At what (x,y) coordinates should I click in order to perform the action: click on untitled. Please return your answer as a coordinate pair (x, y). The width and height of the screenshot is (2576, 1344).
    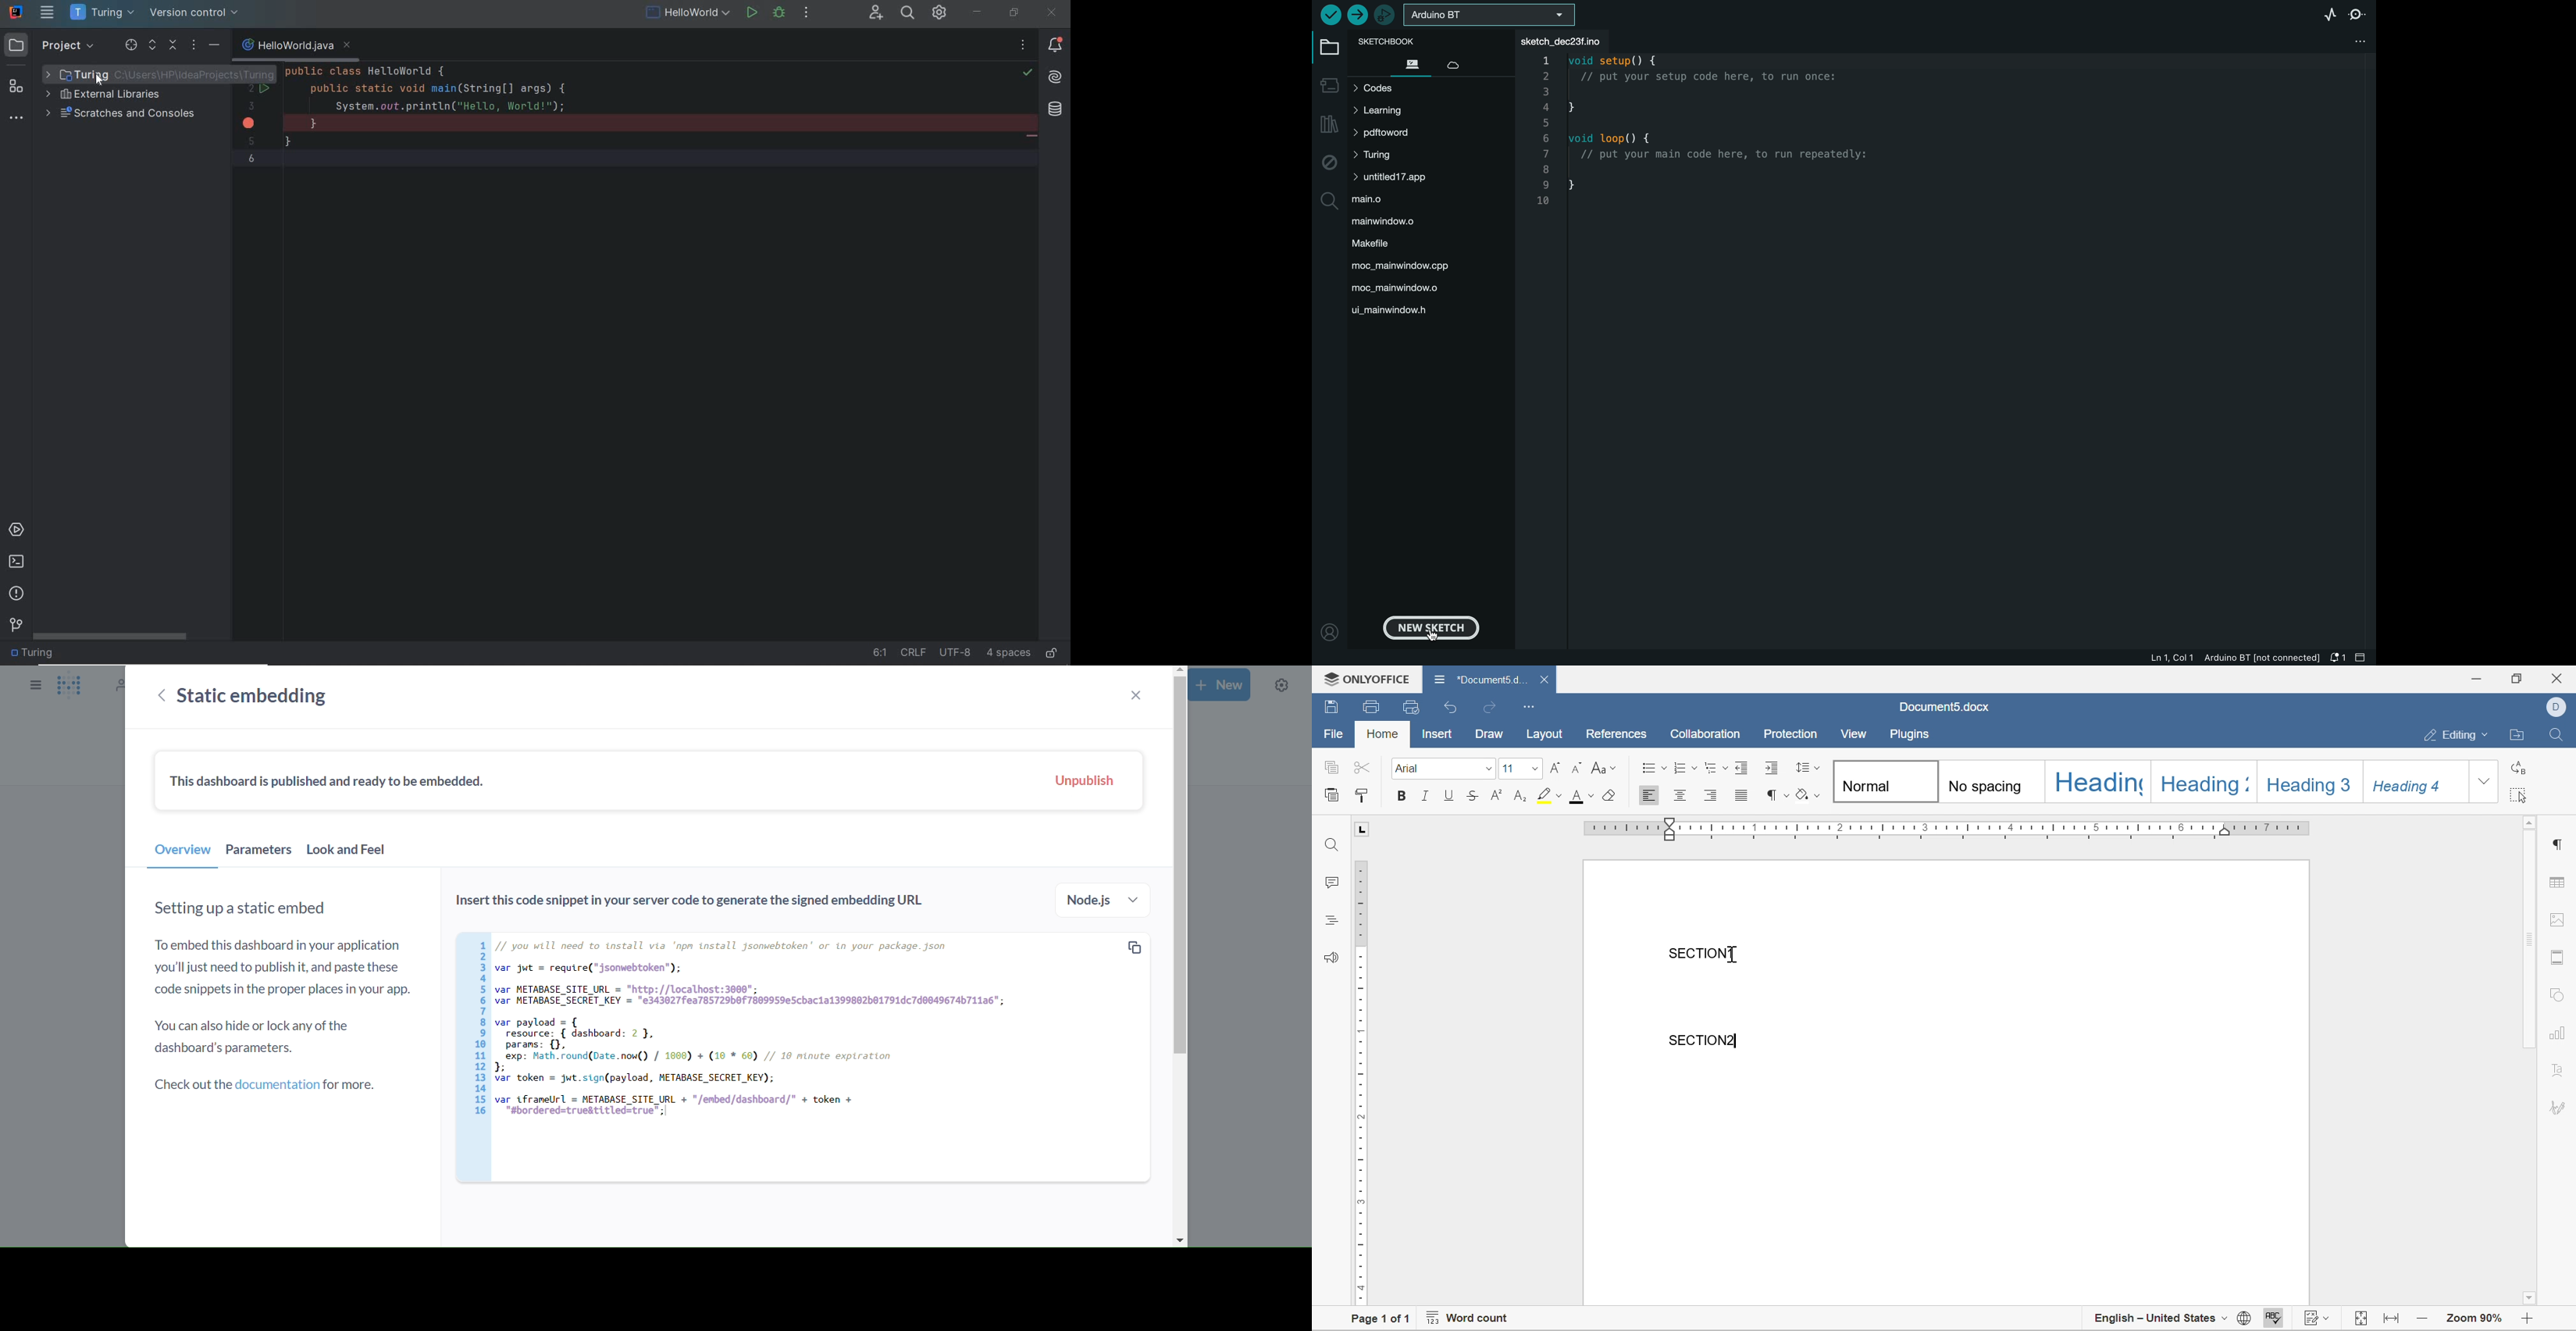
    Looking at the image, I should click on (1414, 176).